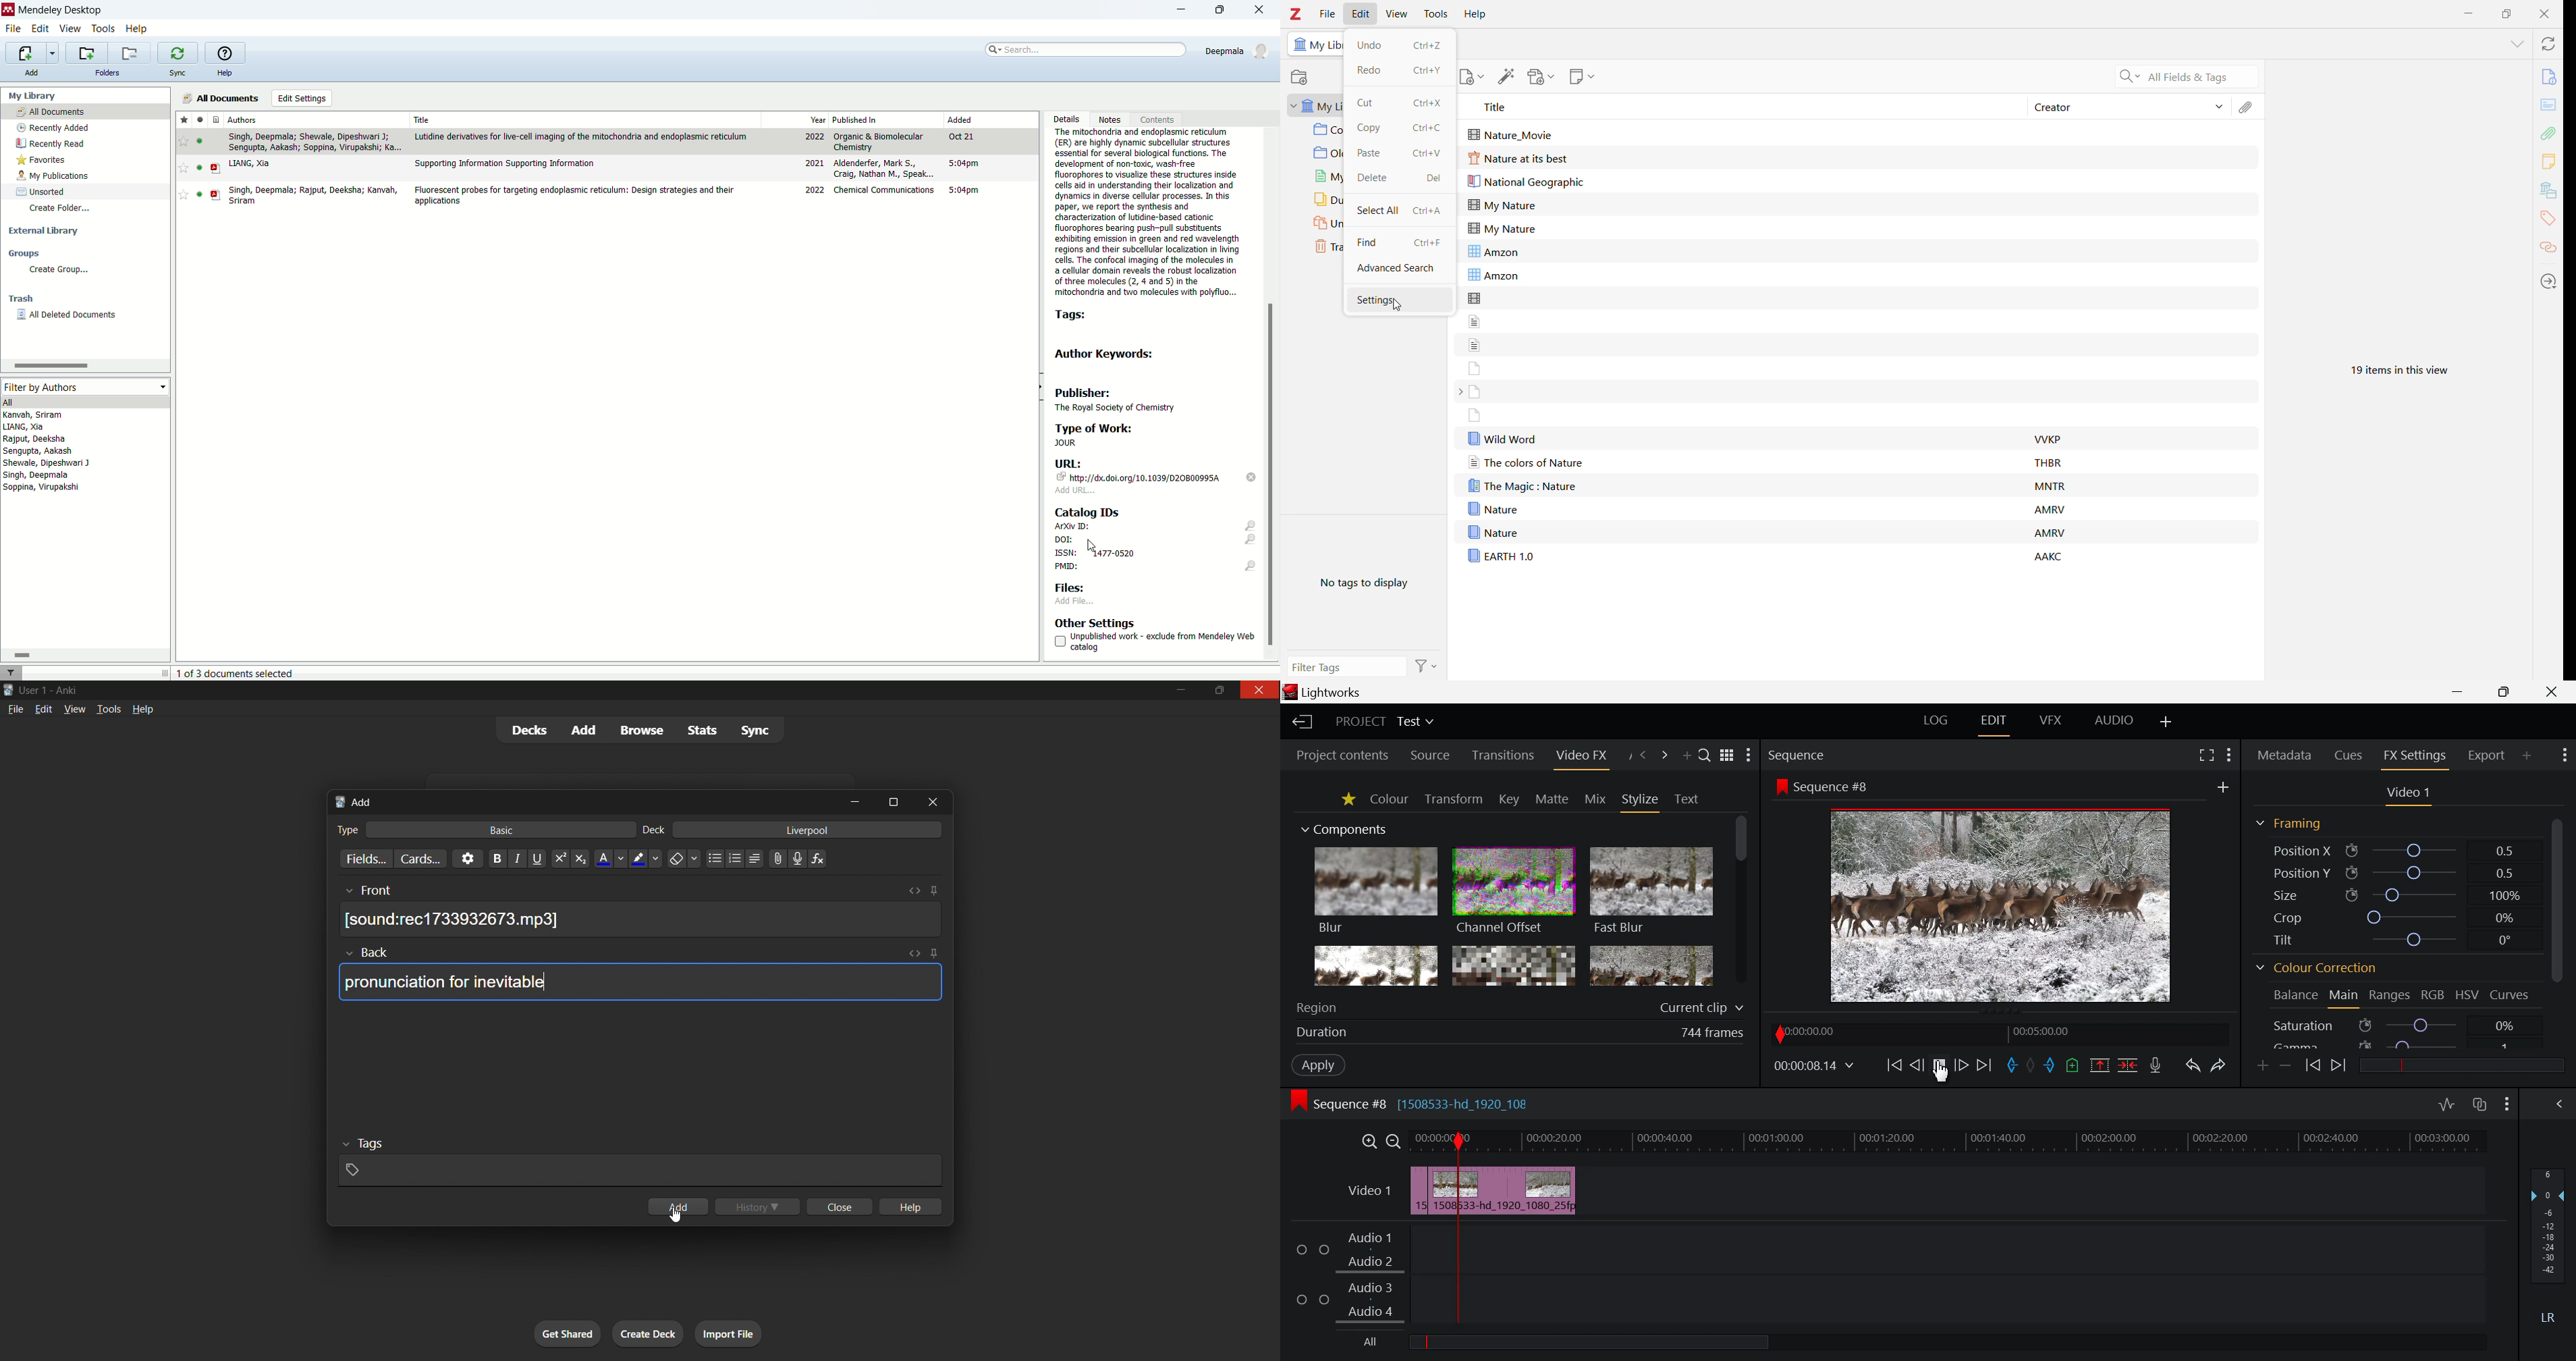 This screenshot has height=1372, width=2576. Describe the element at coordinates (2263, 1067) in the screenshot. I see `Add keyframe` at that location.